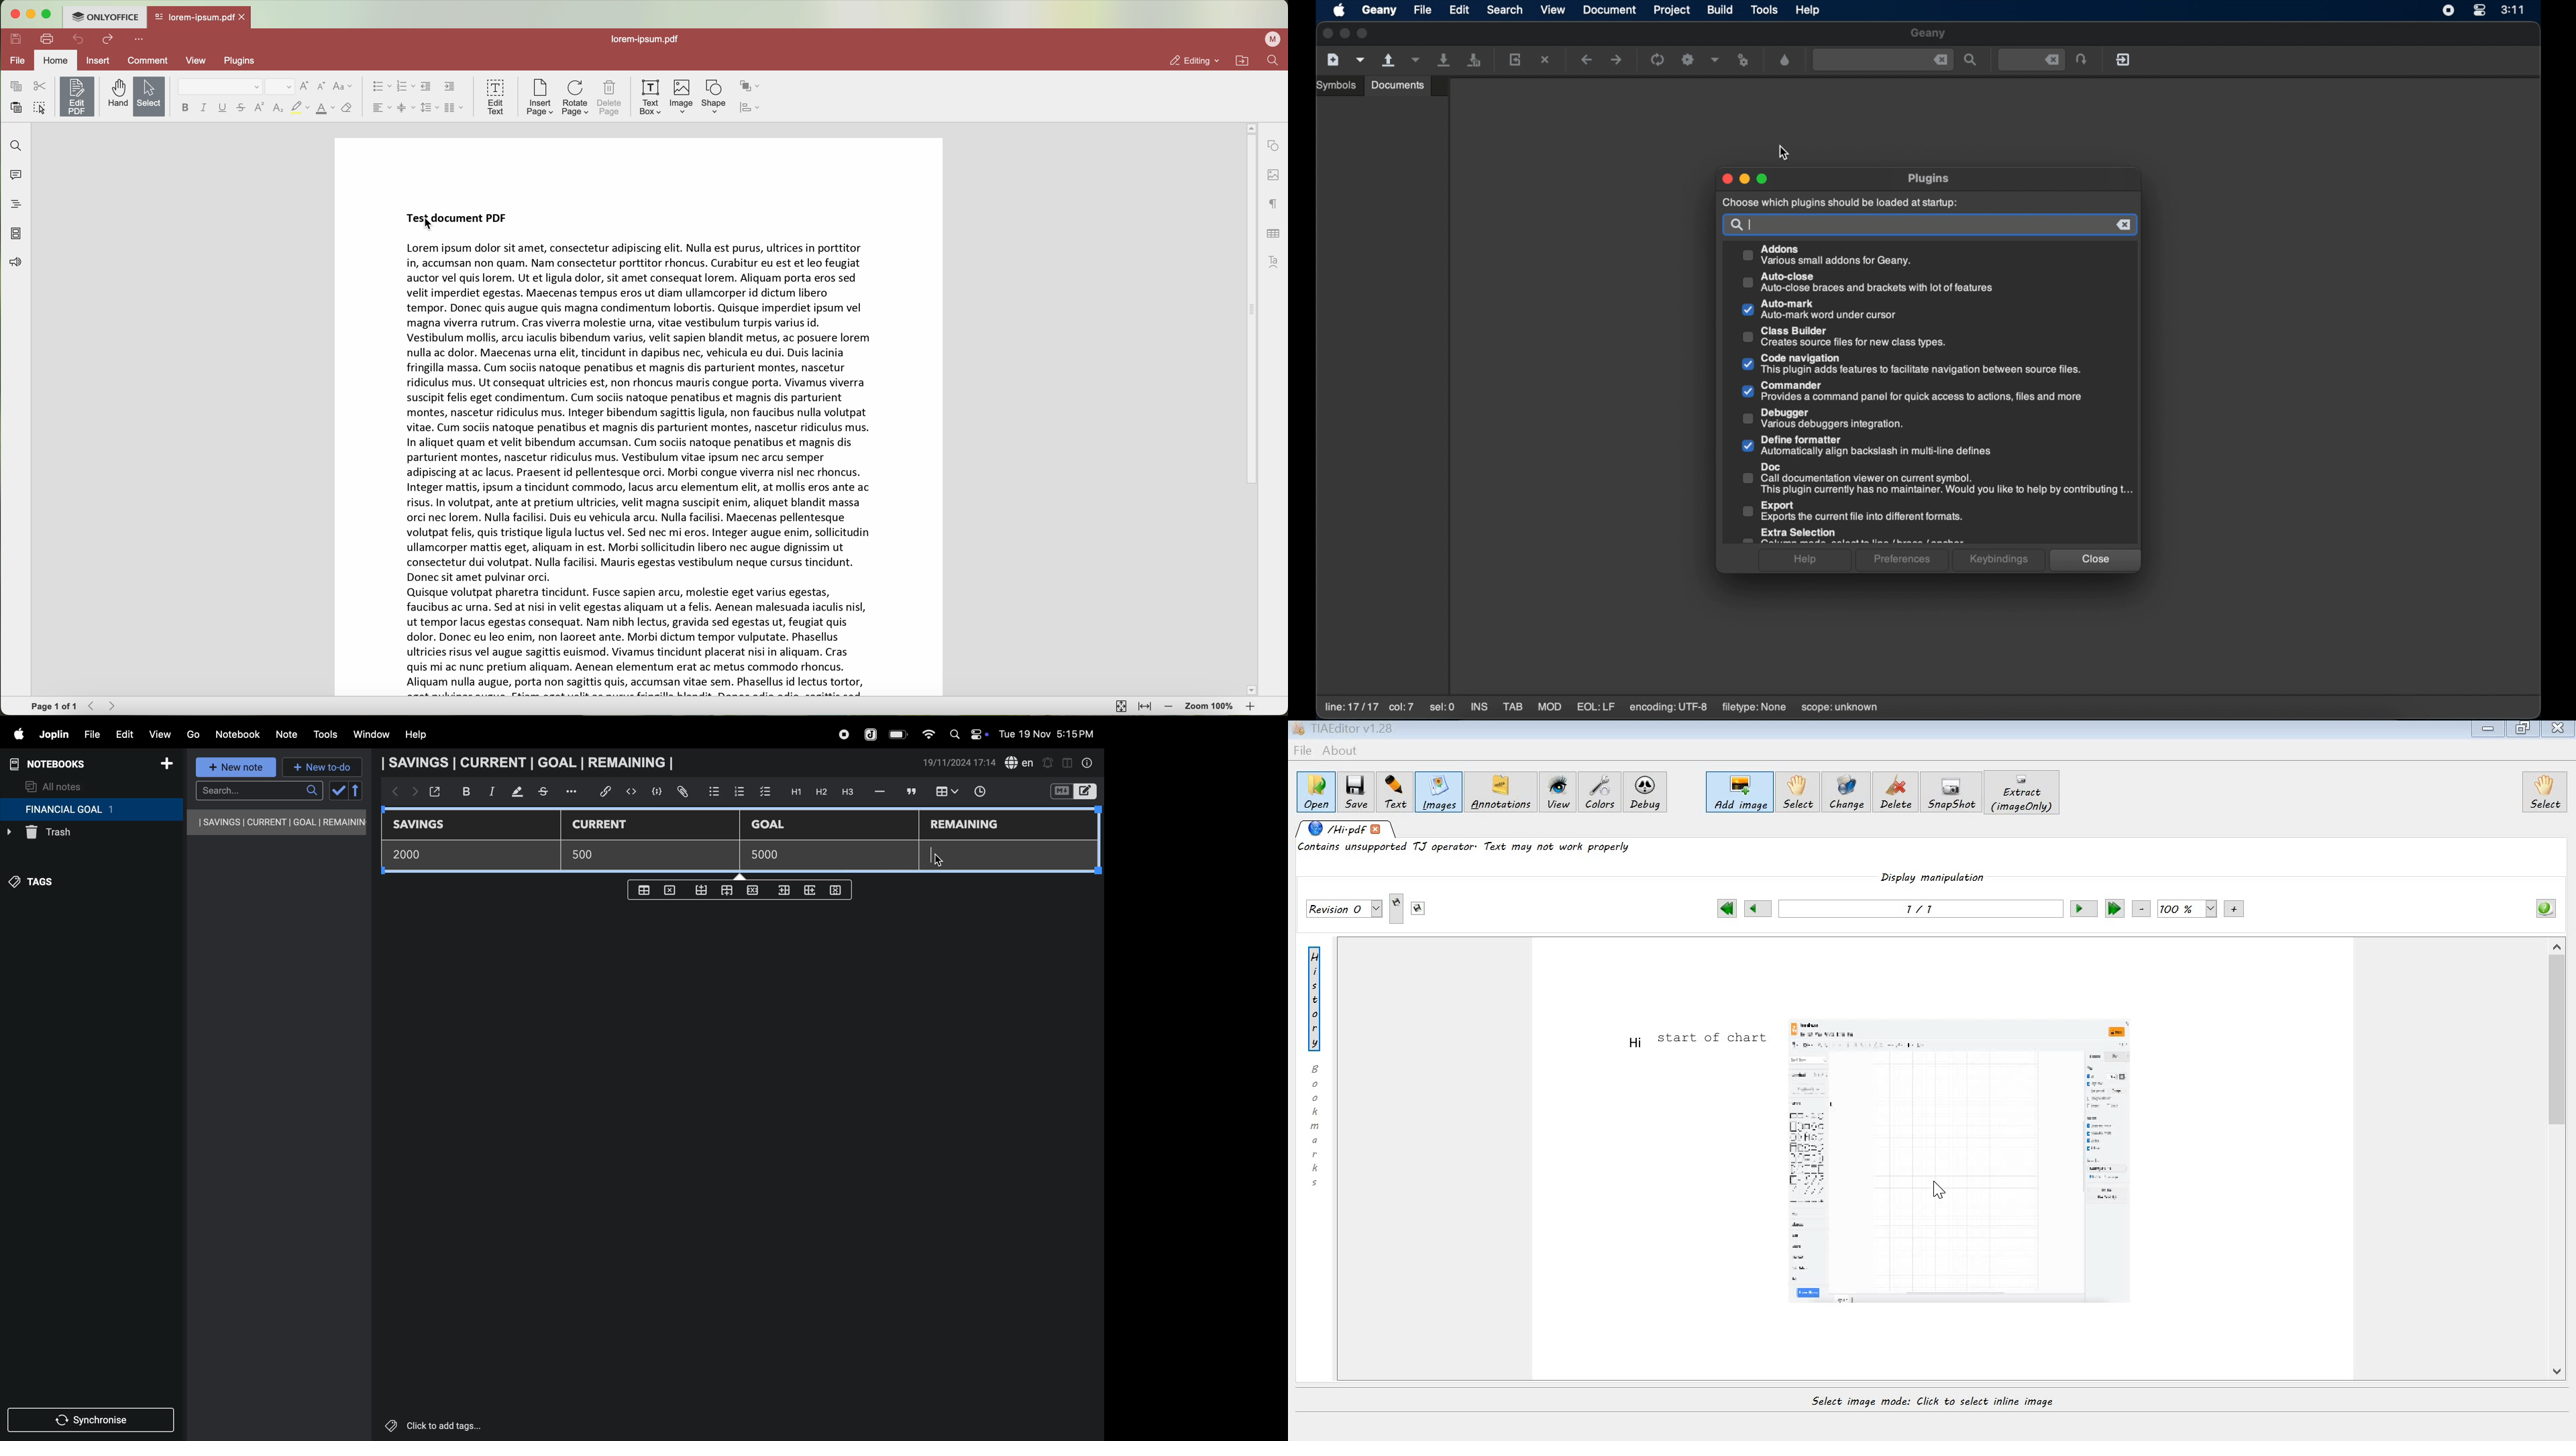 The image size is (2576, 1456). I want to click on battery, so click(899, 734).